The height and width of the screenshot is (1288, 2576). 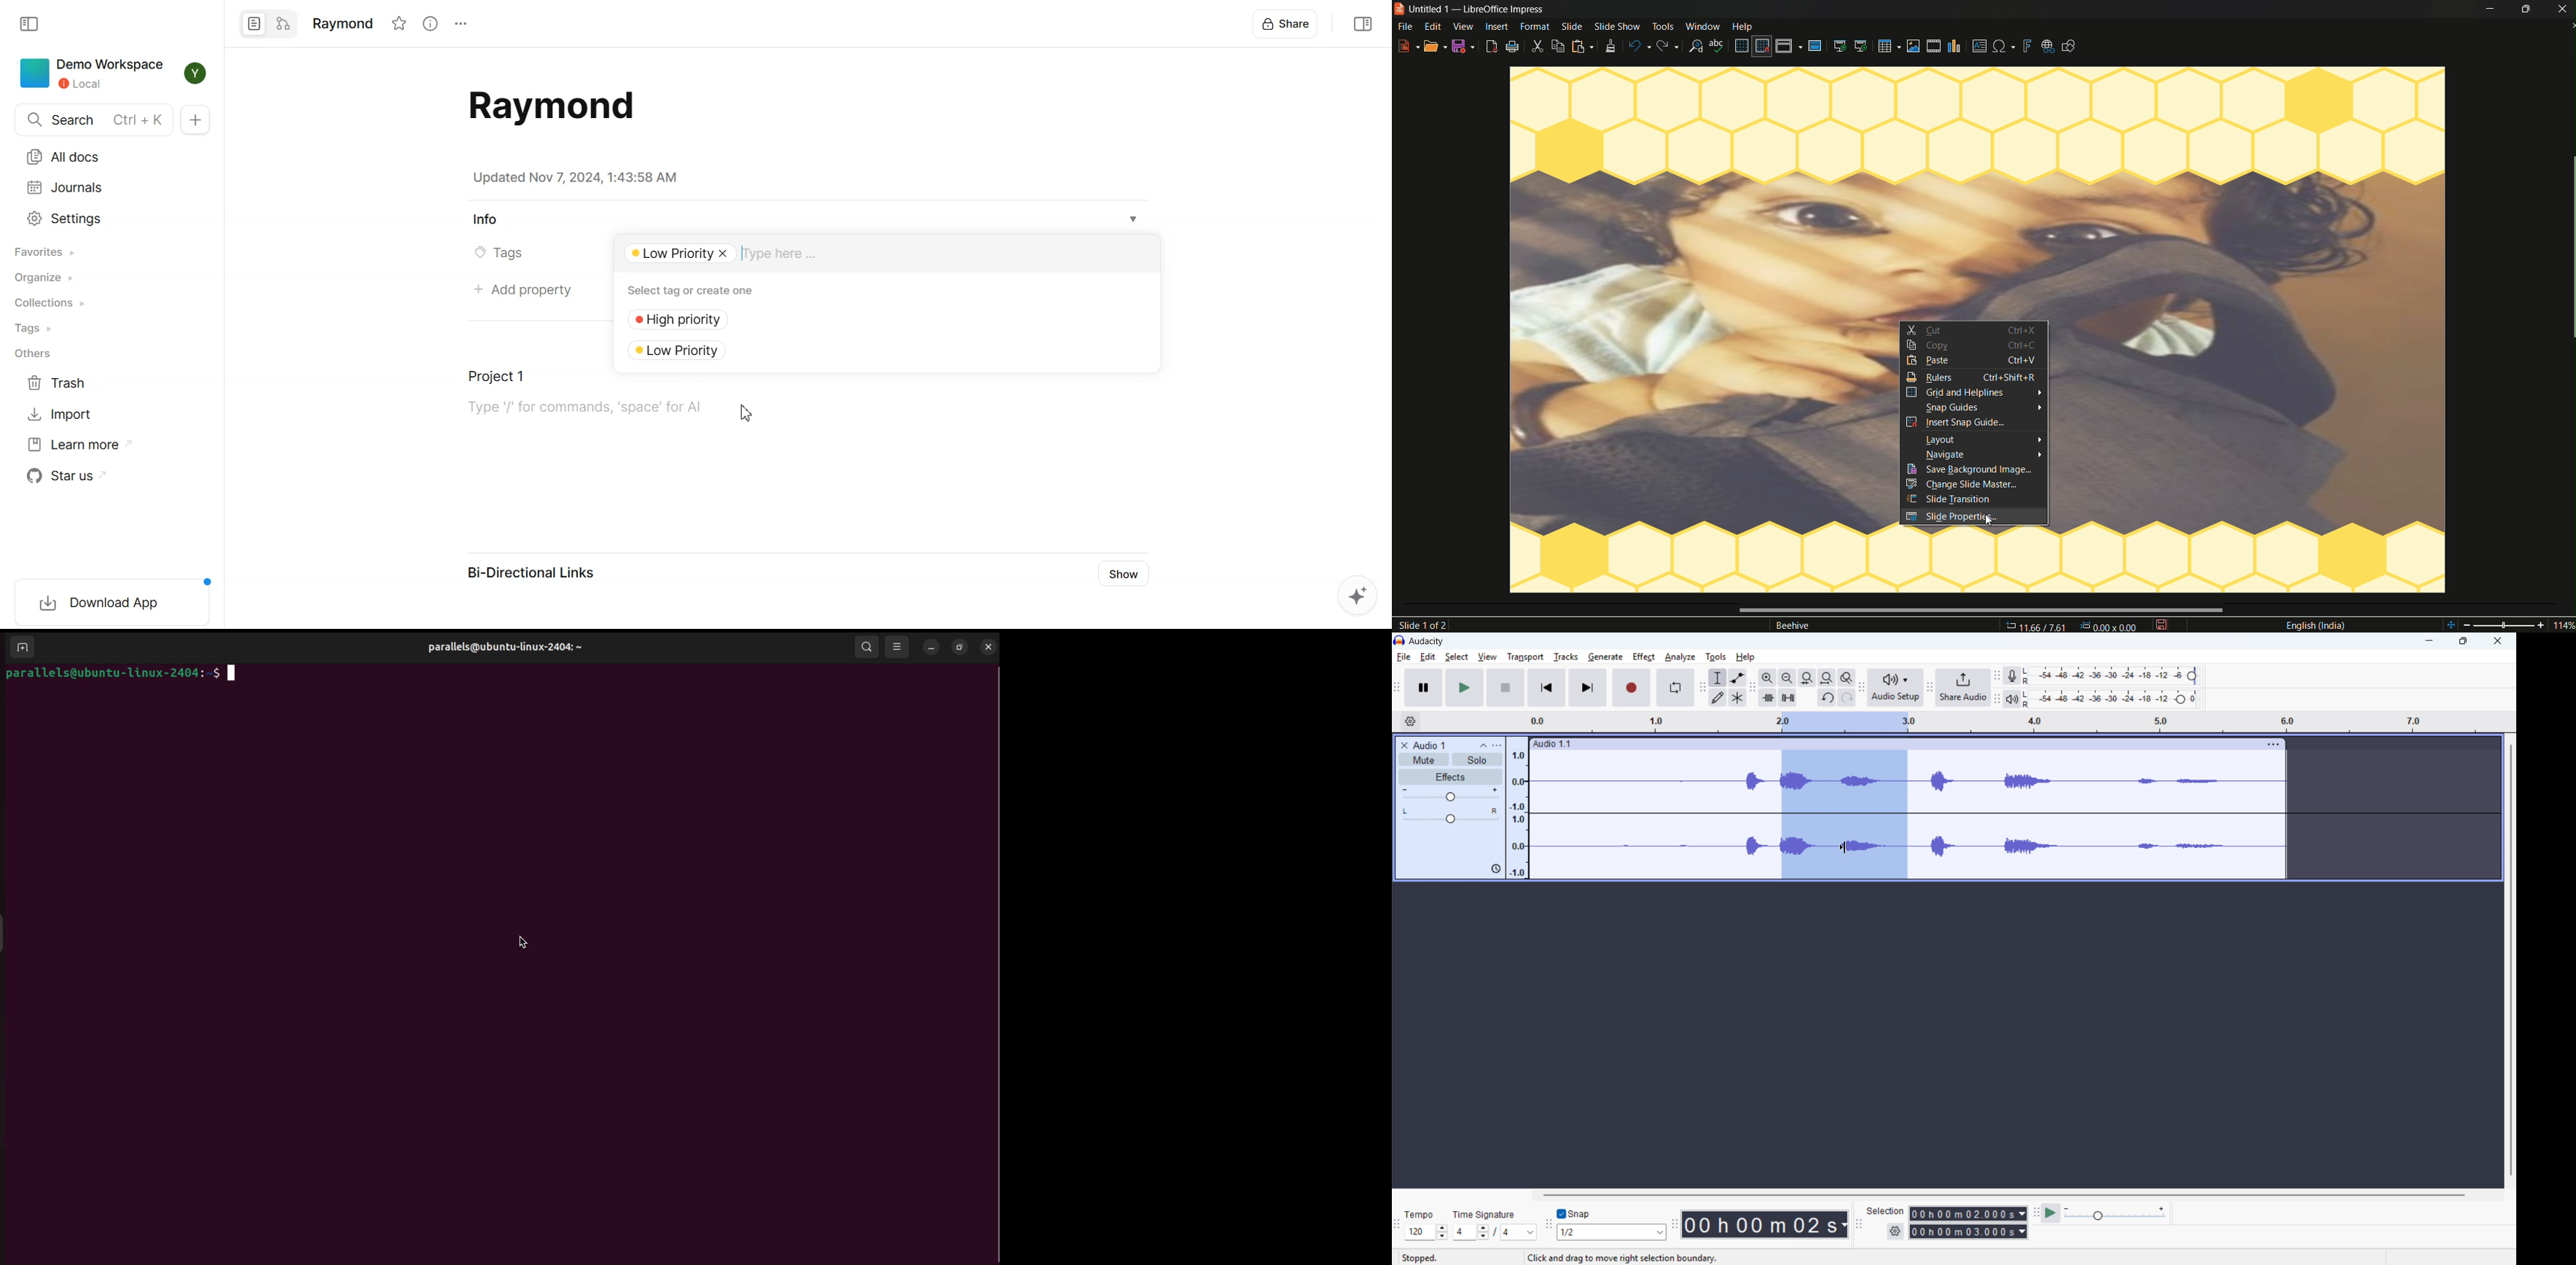 What do you see at coordinates (1427, 641) in the screenshot?
I see `audacity` at bounding box center [1427, 641].